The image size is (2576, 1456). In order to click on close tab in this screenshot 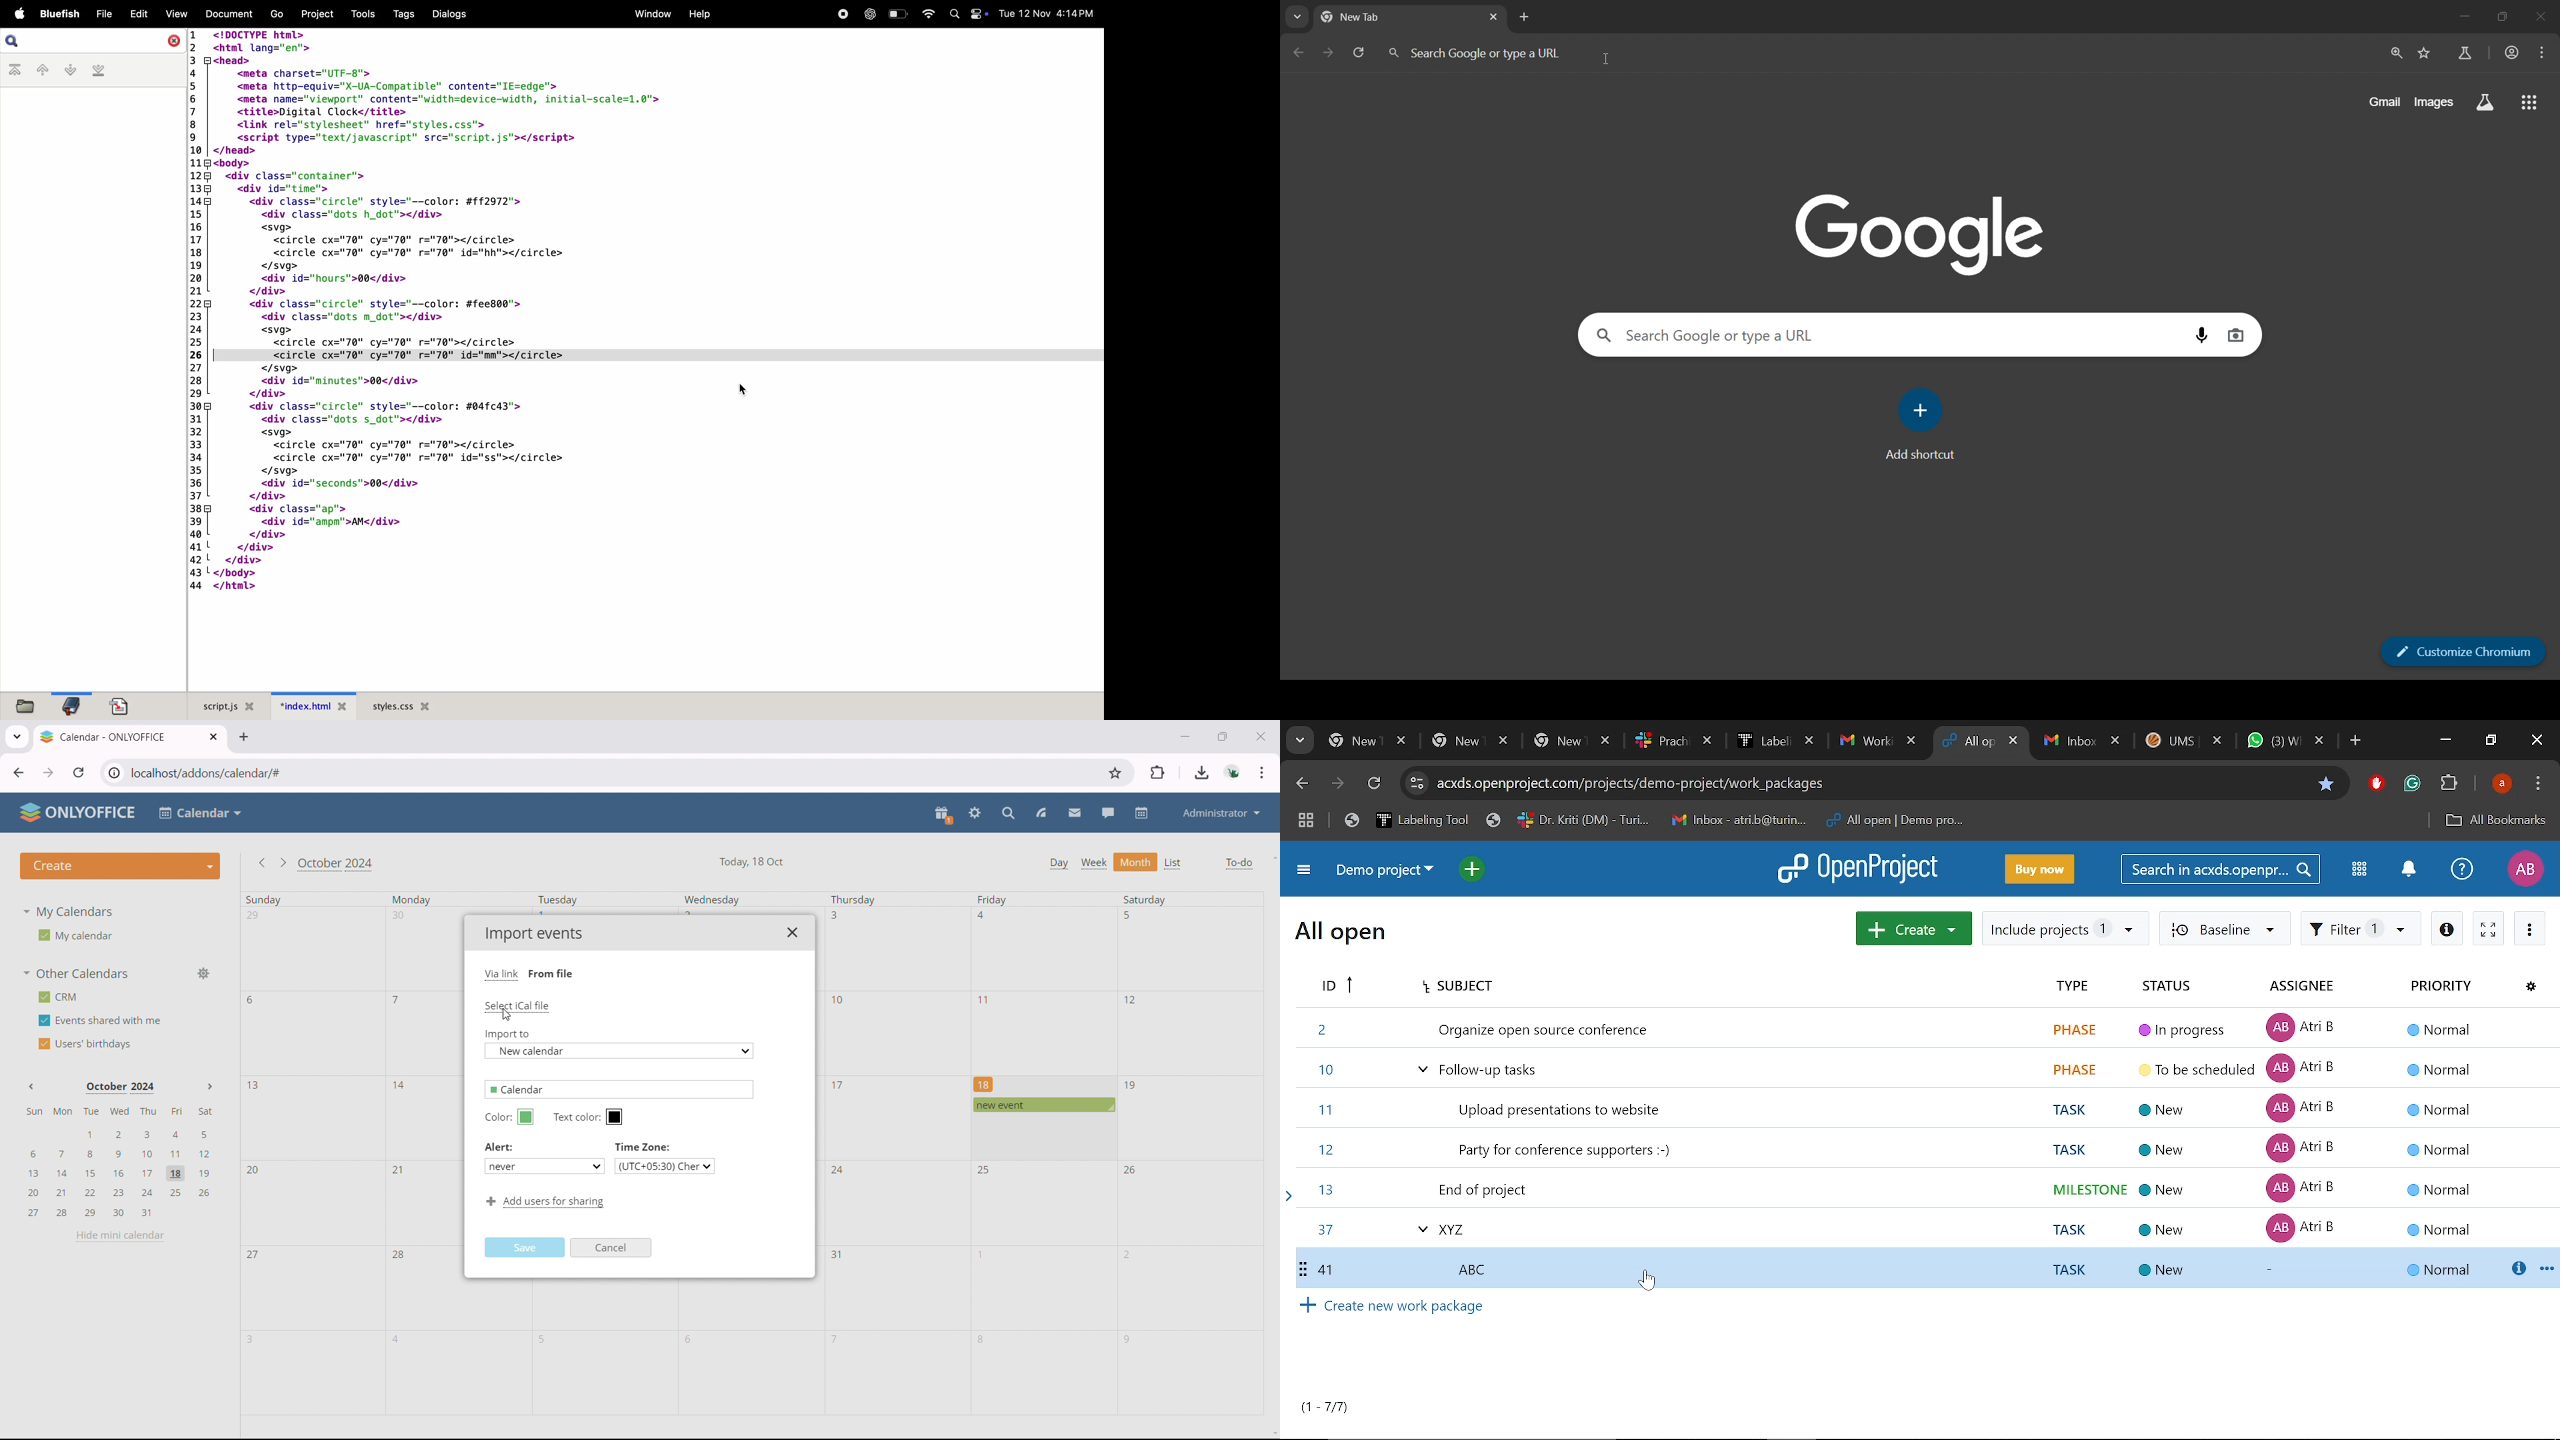, I will do `click(213, 737)`.